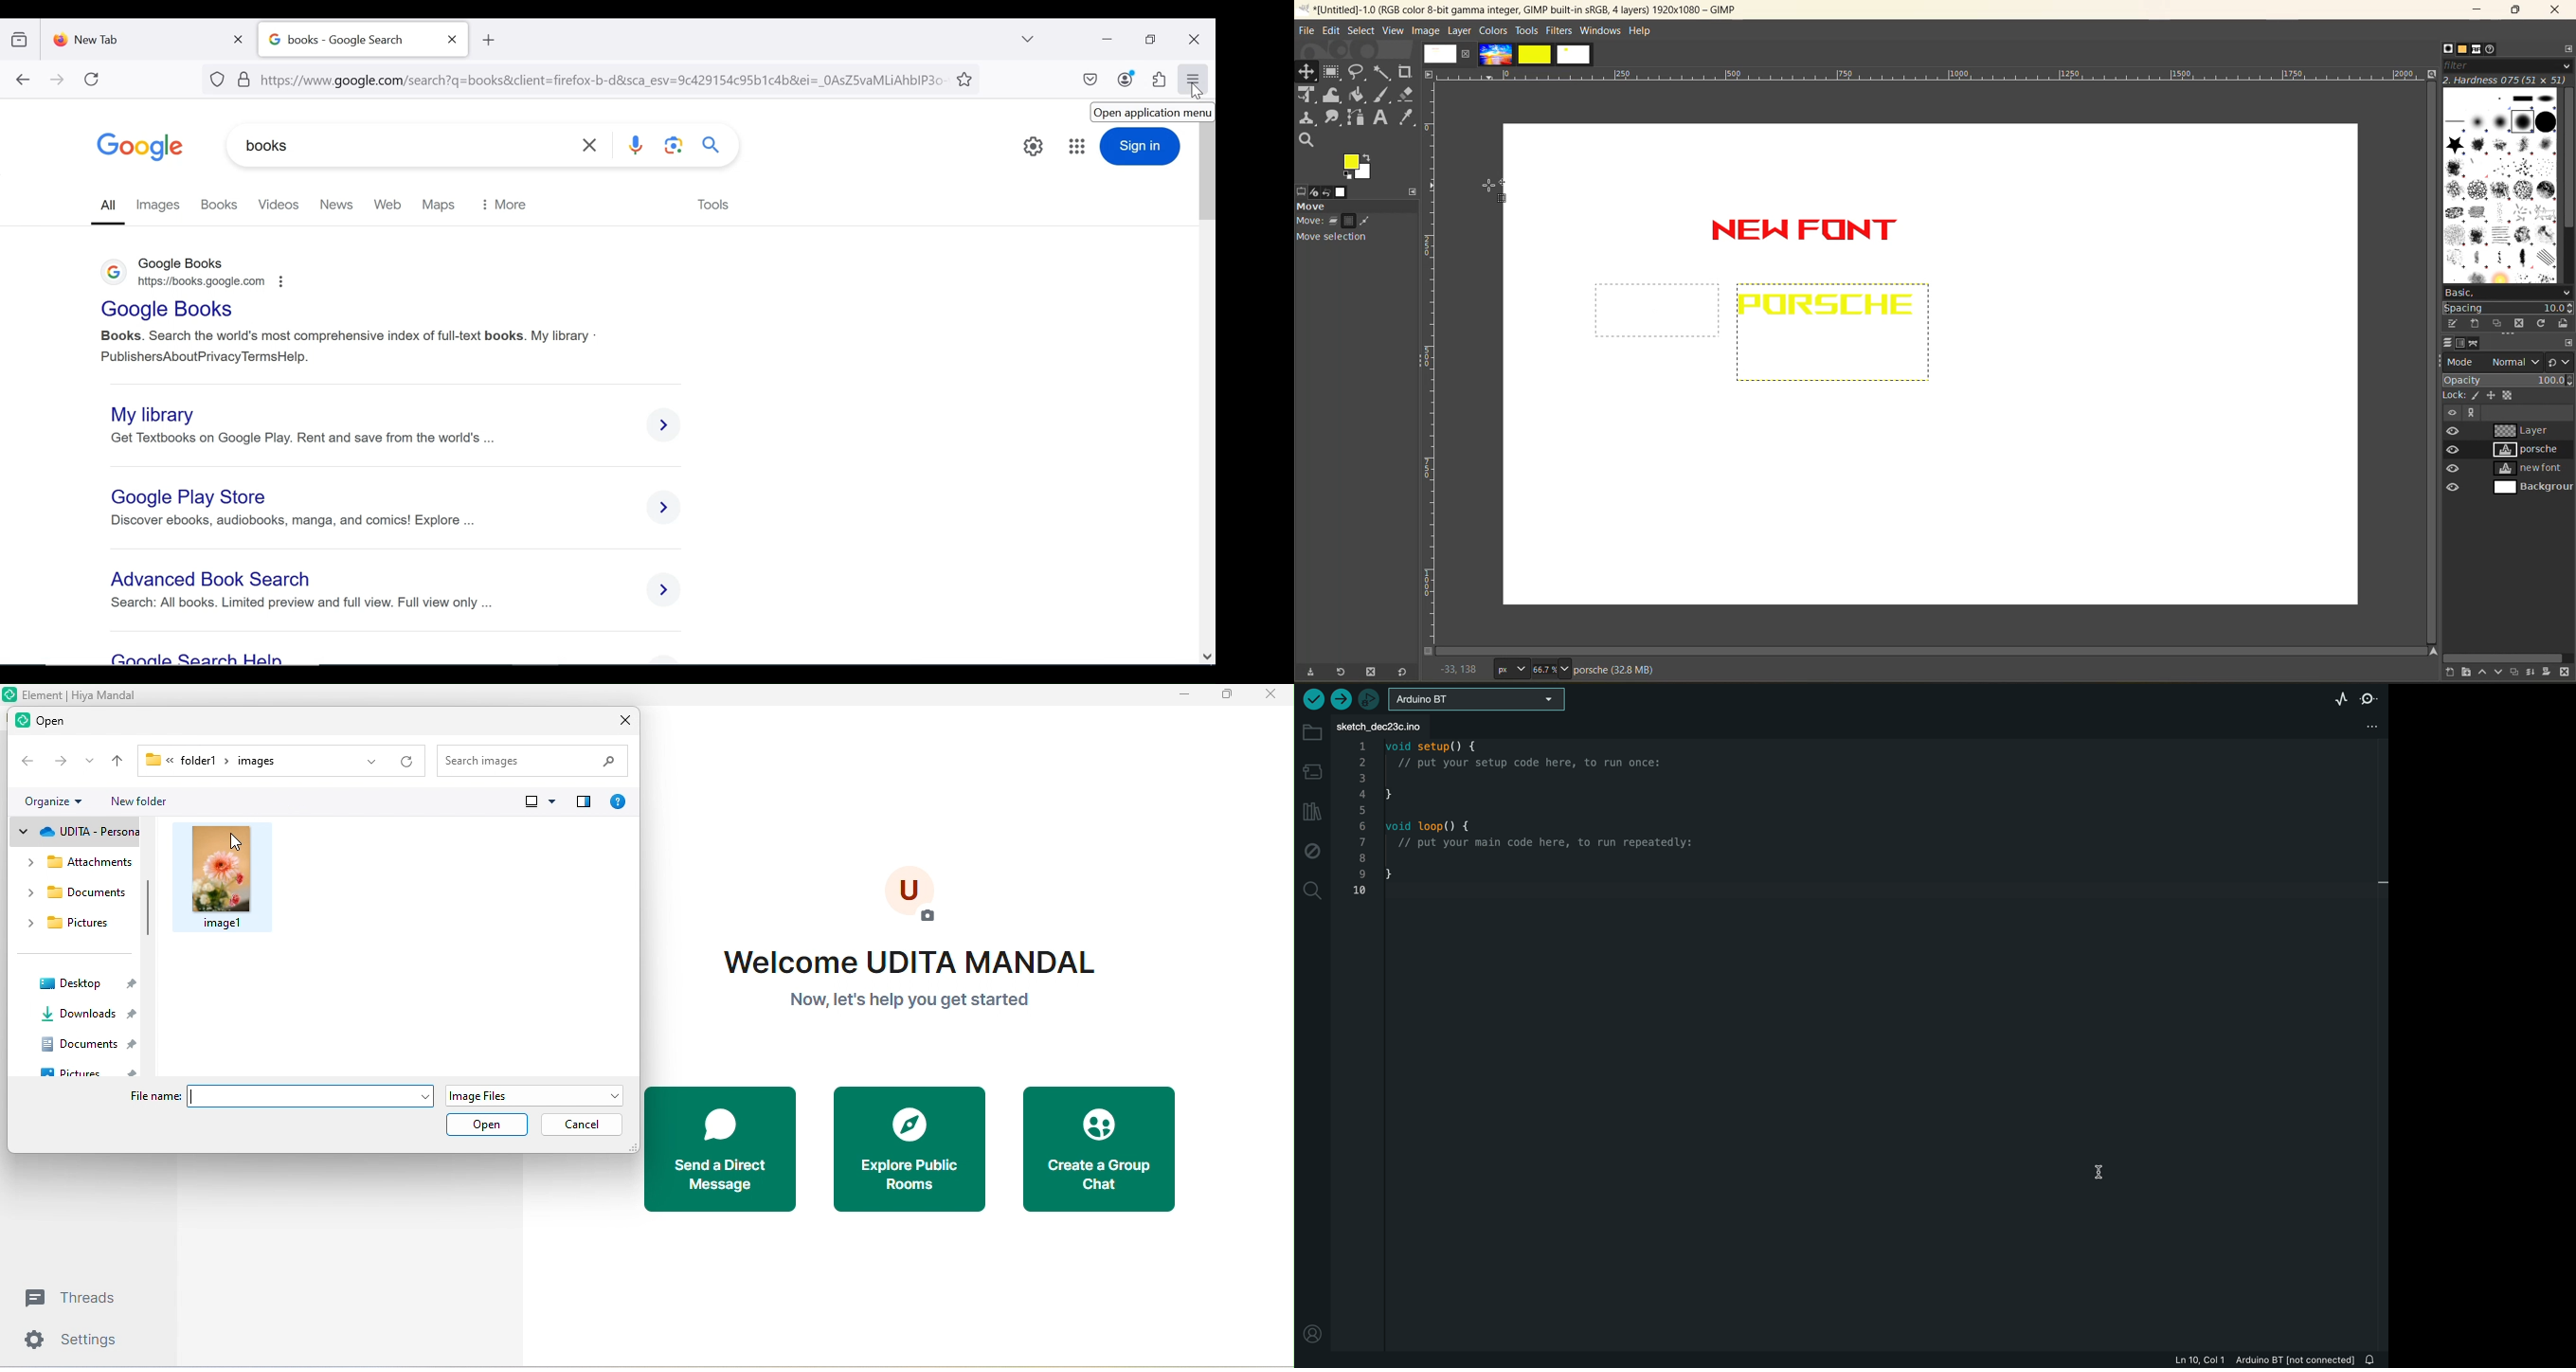 Image resolution: width=2576 pixels, height=1372 pixels. What do you see at coordinates (1333, 73) in the screenshot?
I see `frame` at bounding box center [1333, 73].